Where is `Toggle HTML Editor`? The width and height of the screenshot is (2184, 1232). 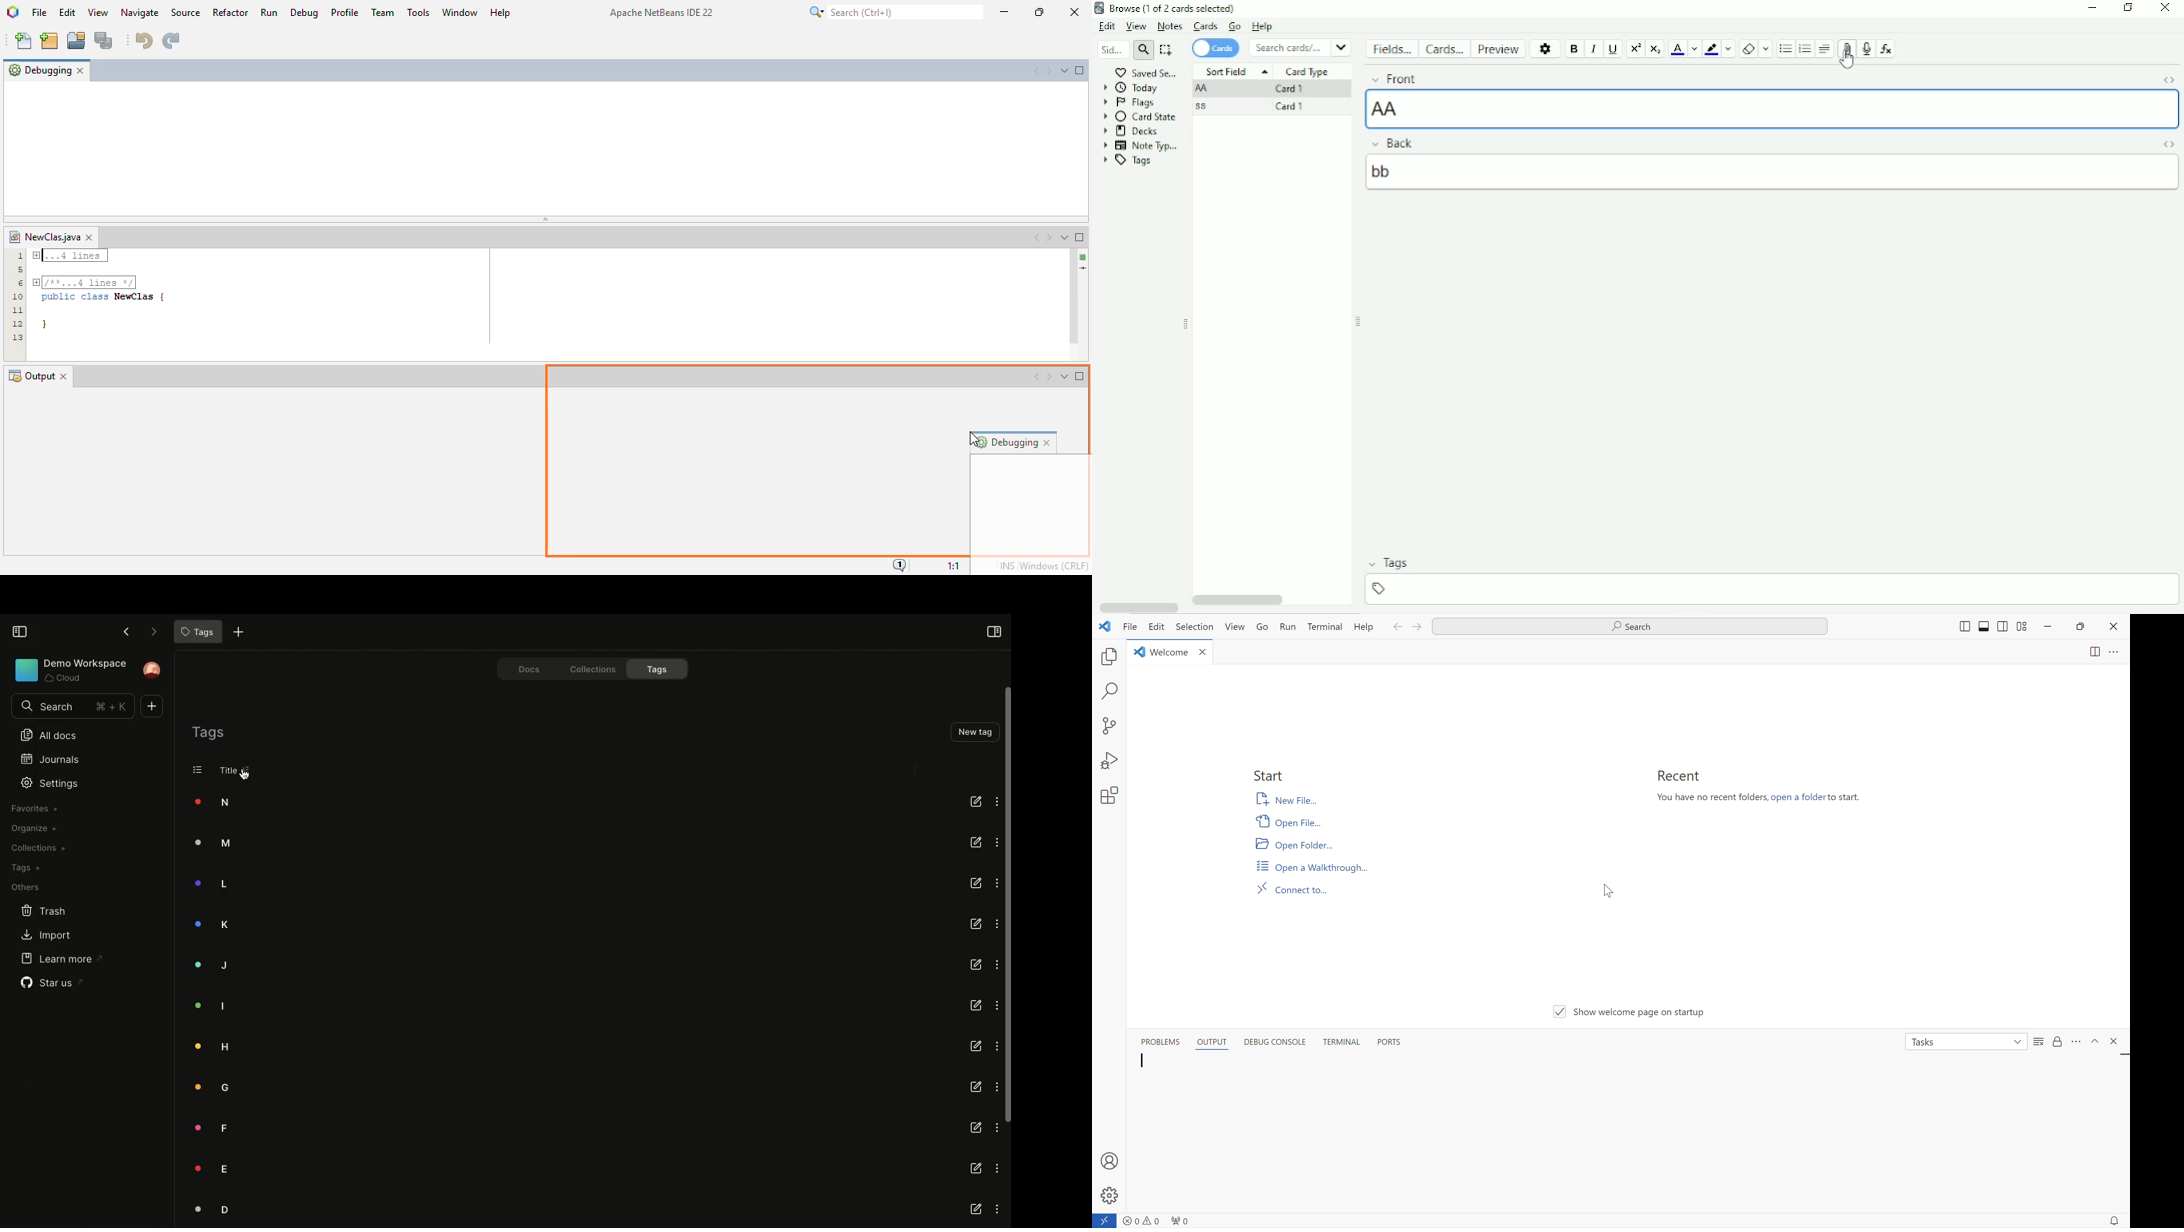 Toggle HTML Editor is located at coordinates (2169, 143).